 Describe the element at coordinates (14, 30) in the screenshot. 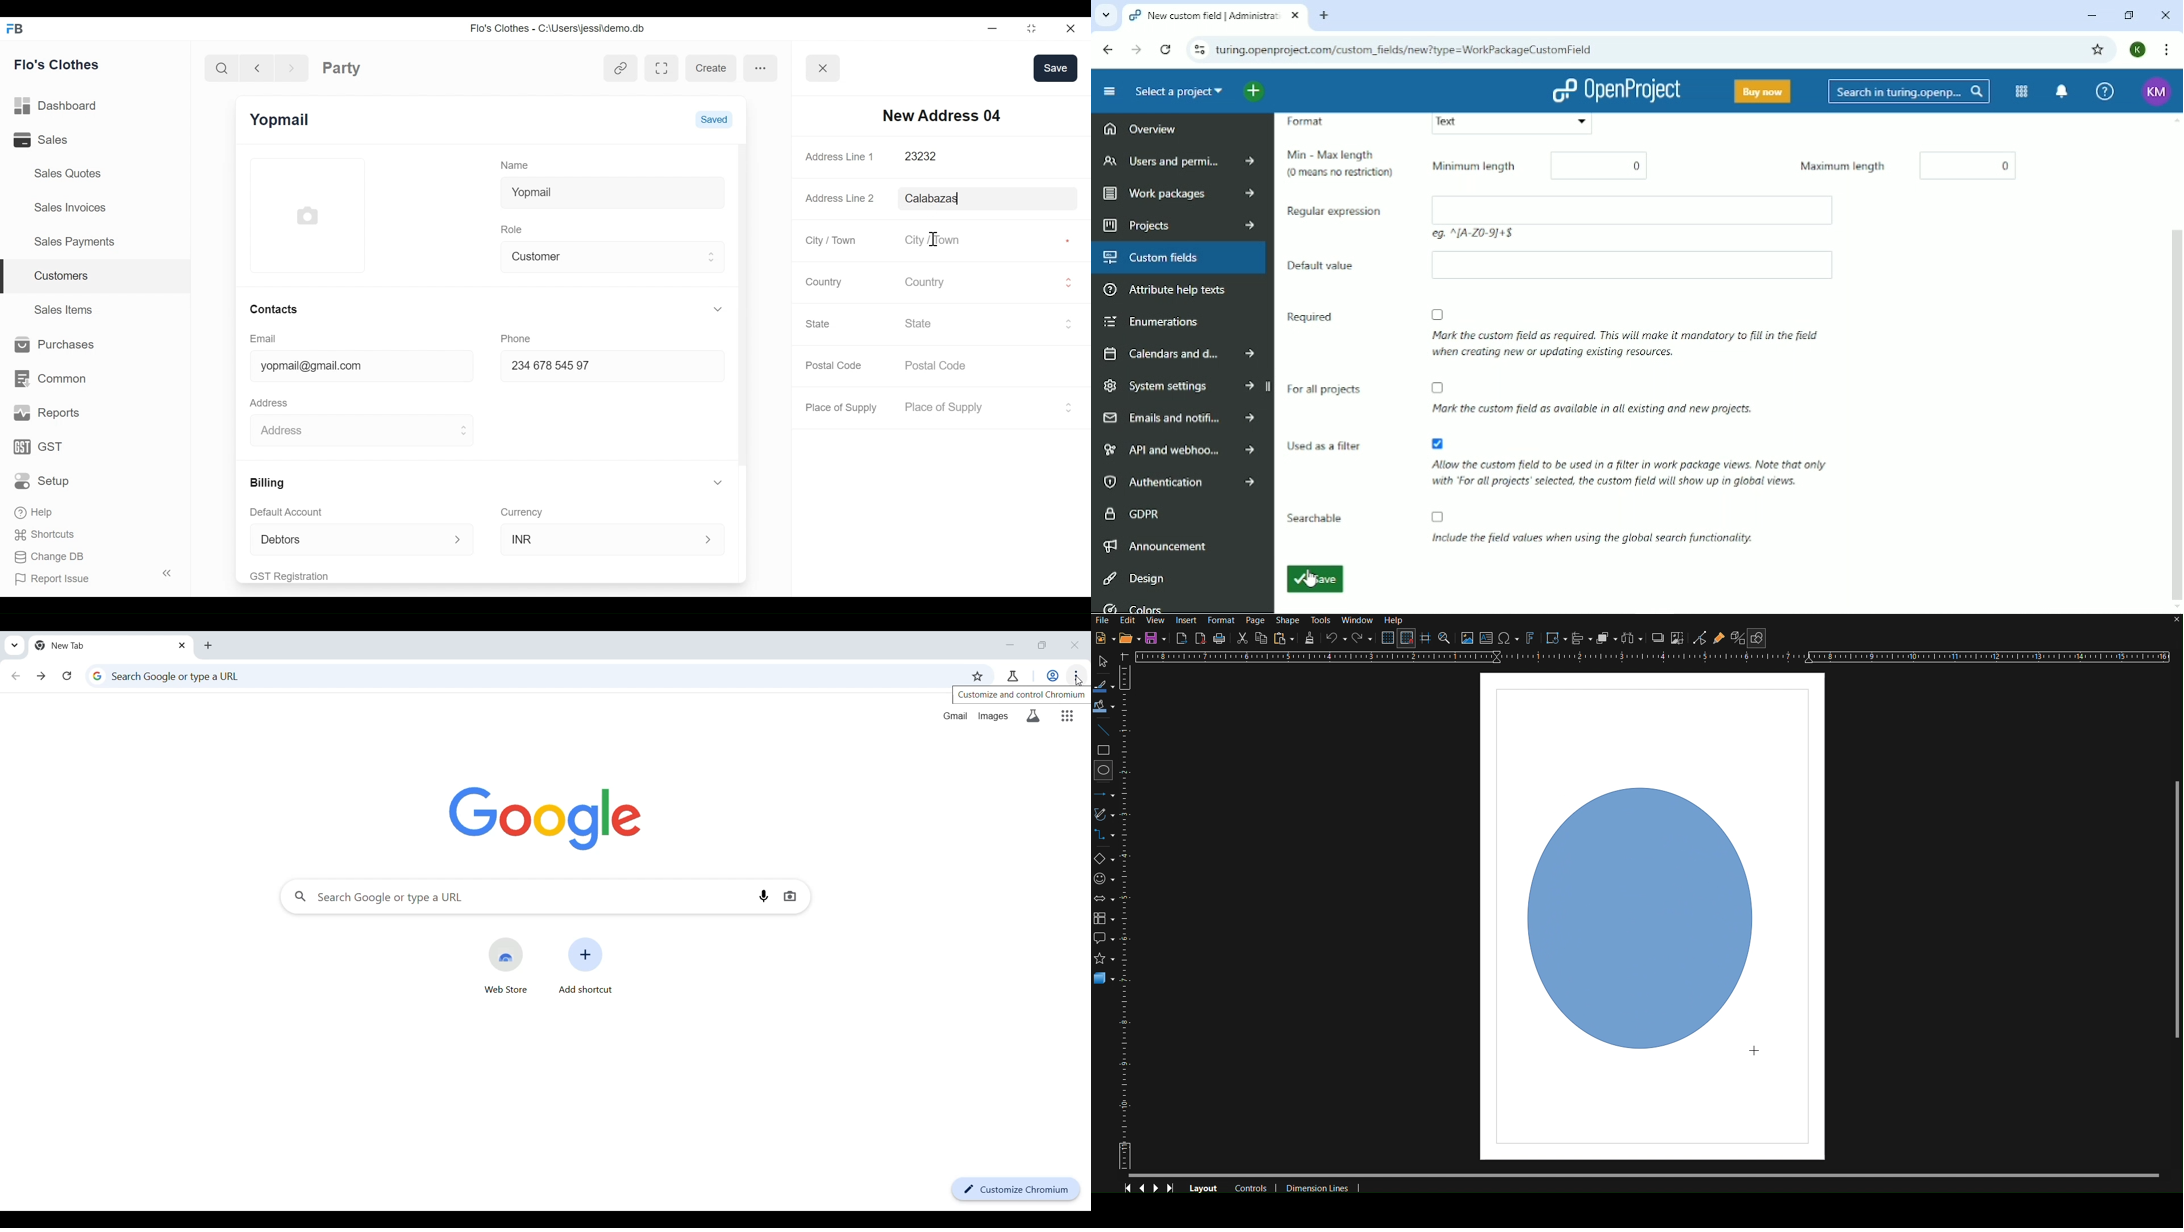

I see `Frappe Books Desktop Icon` at that location.